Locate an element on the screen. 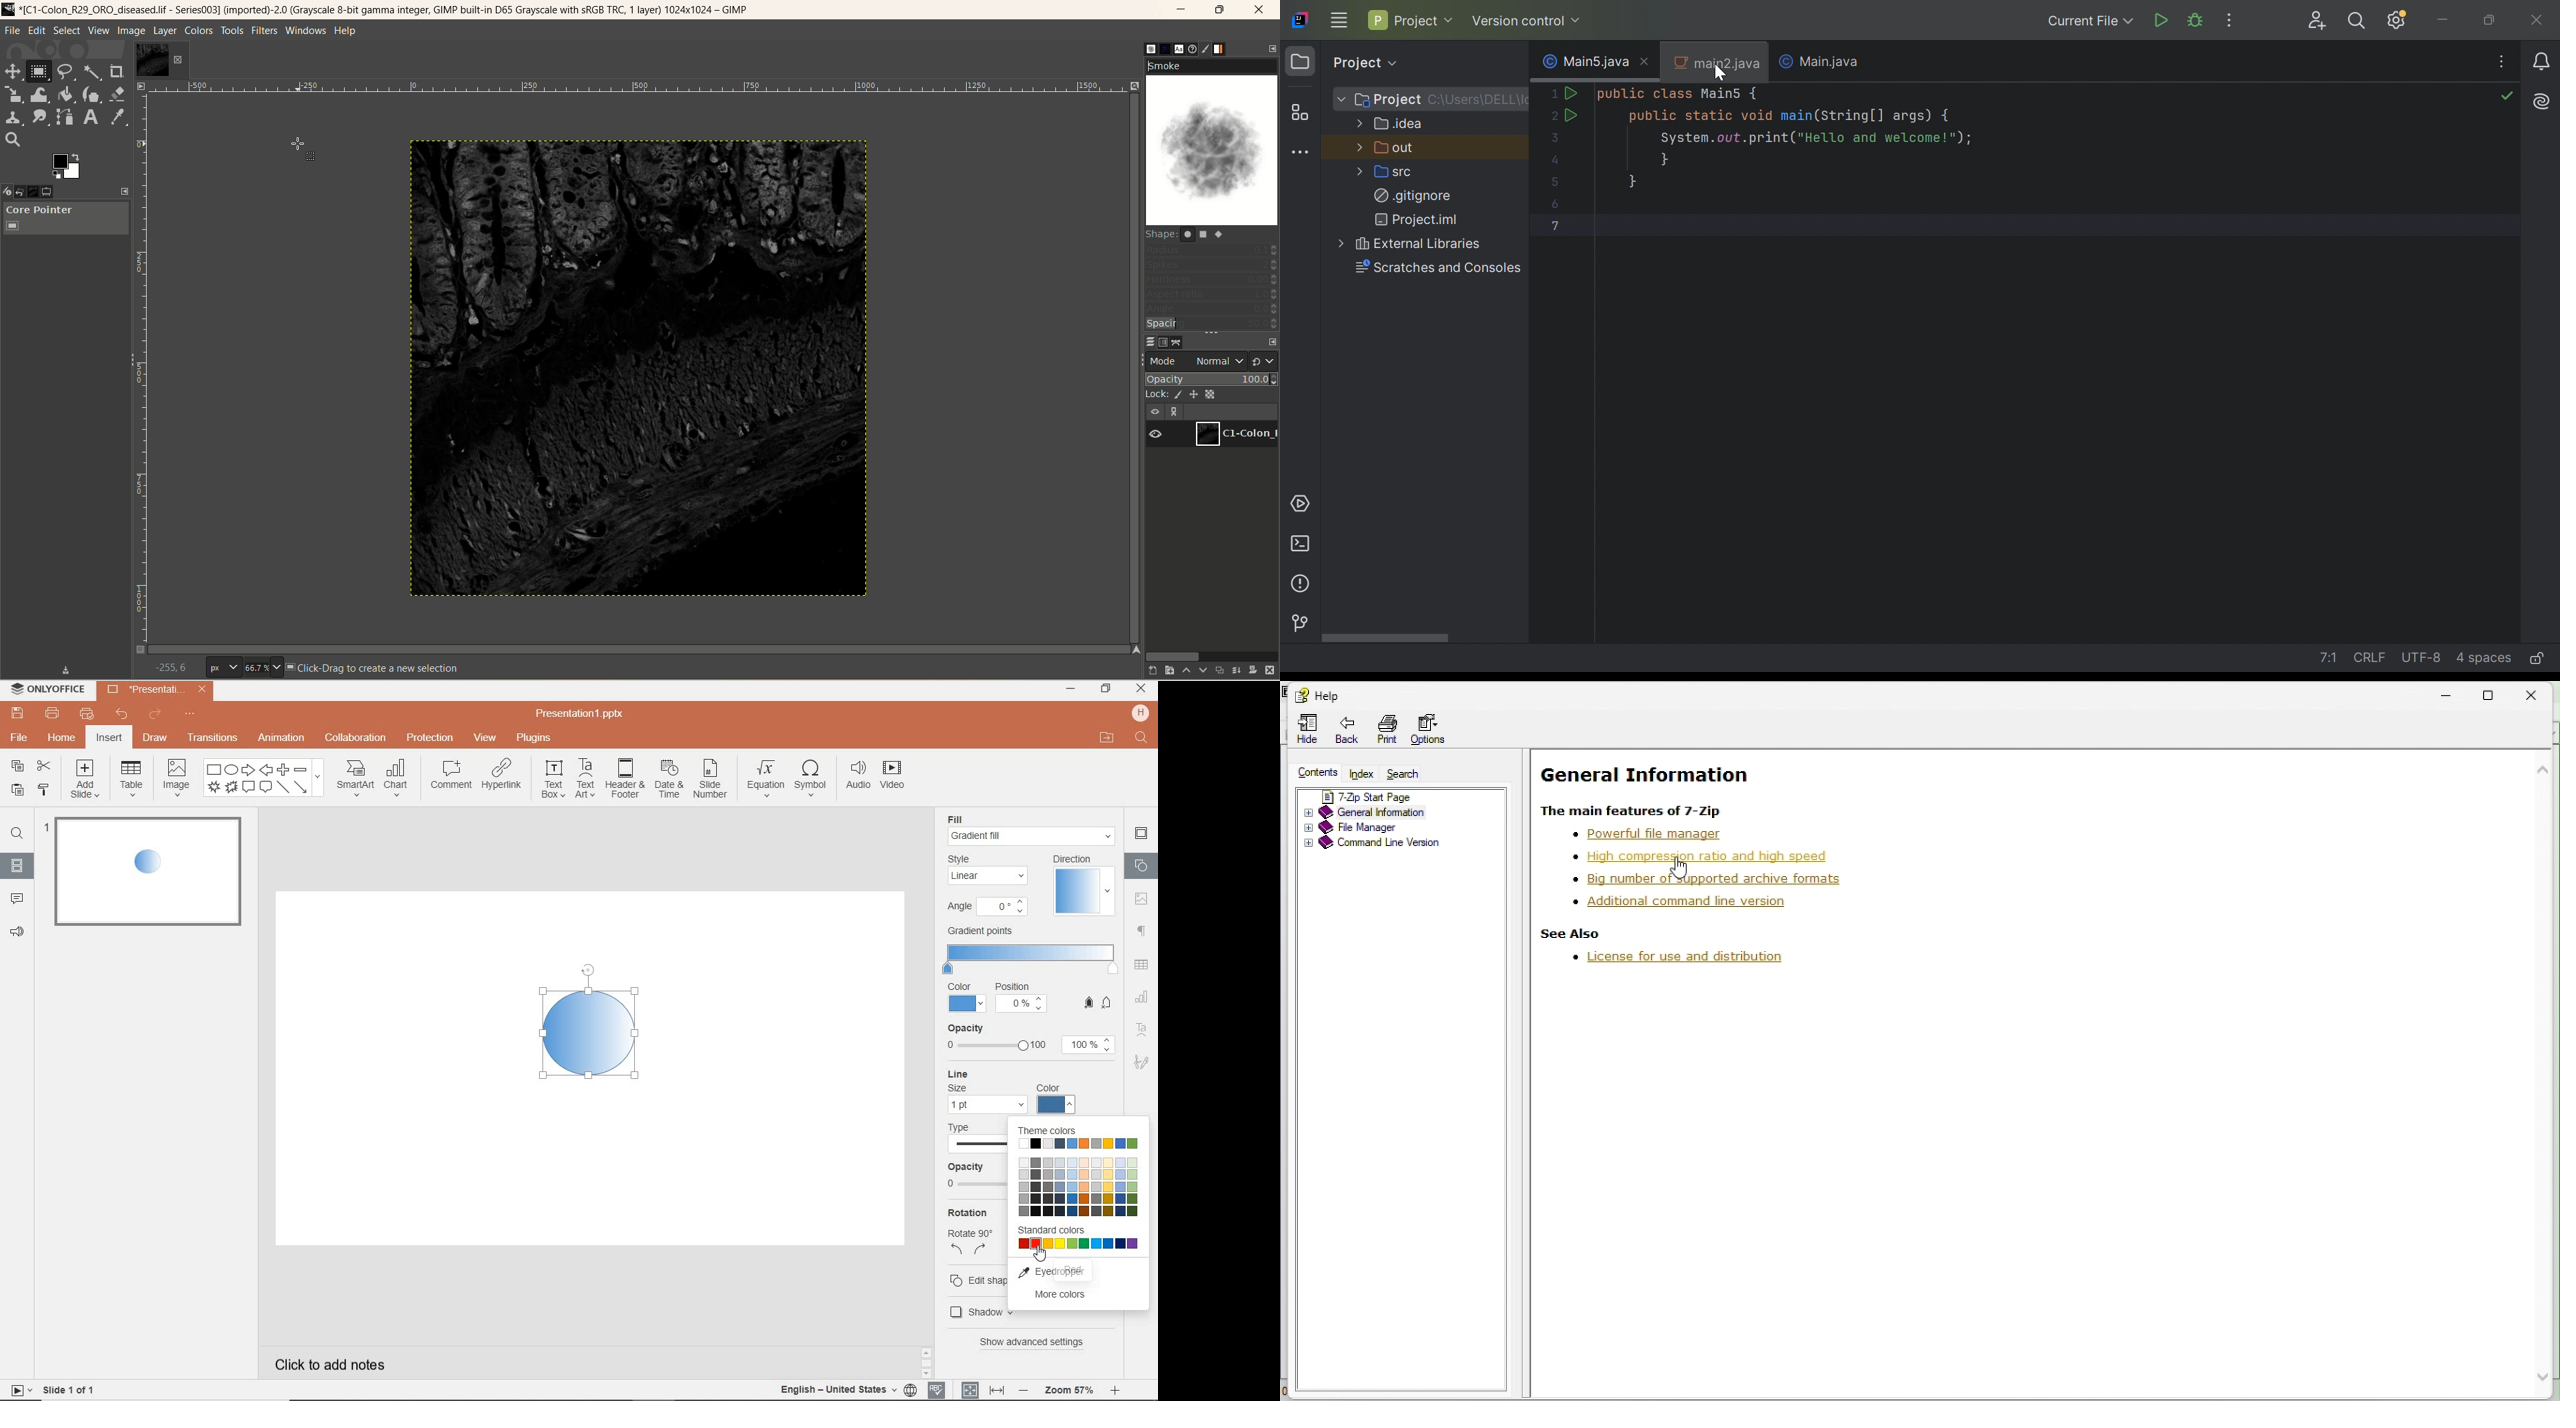 The width and height of the screenshot is (2576, 1428). animation is located at coordinates (281, 739).